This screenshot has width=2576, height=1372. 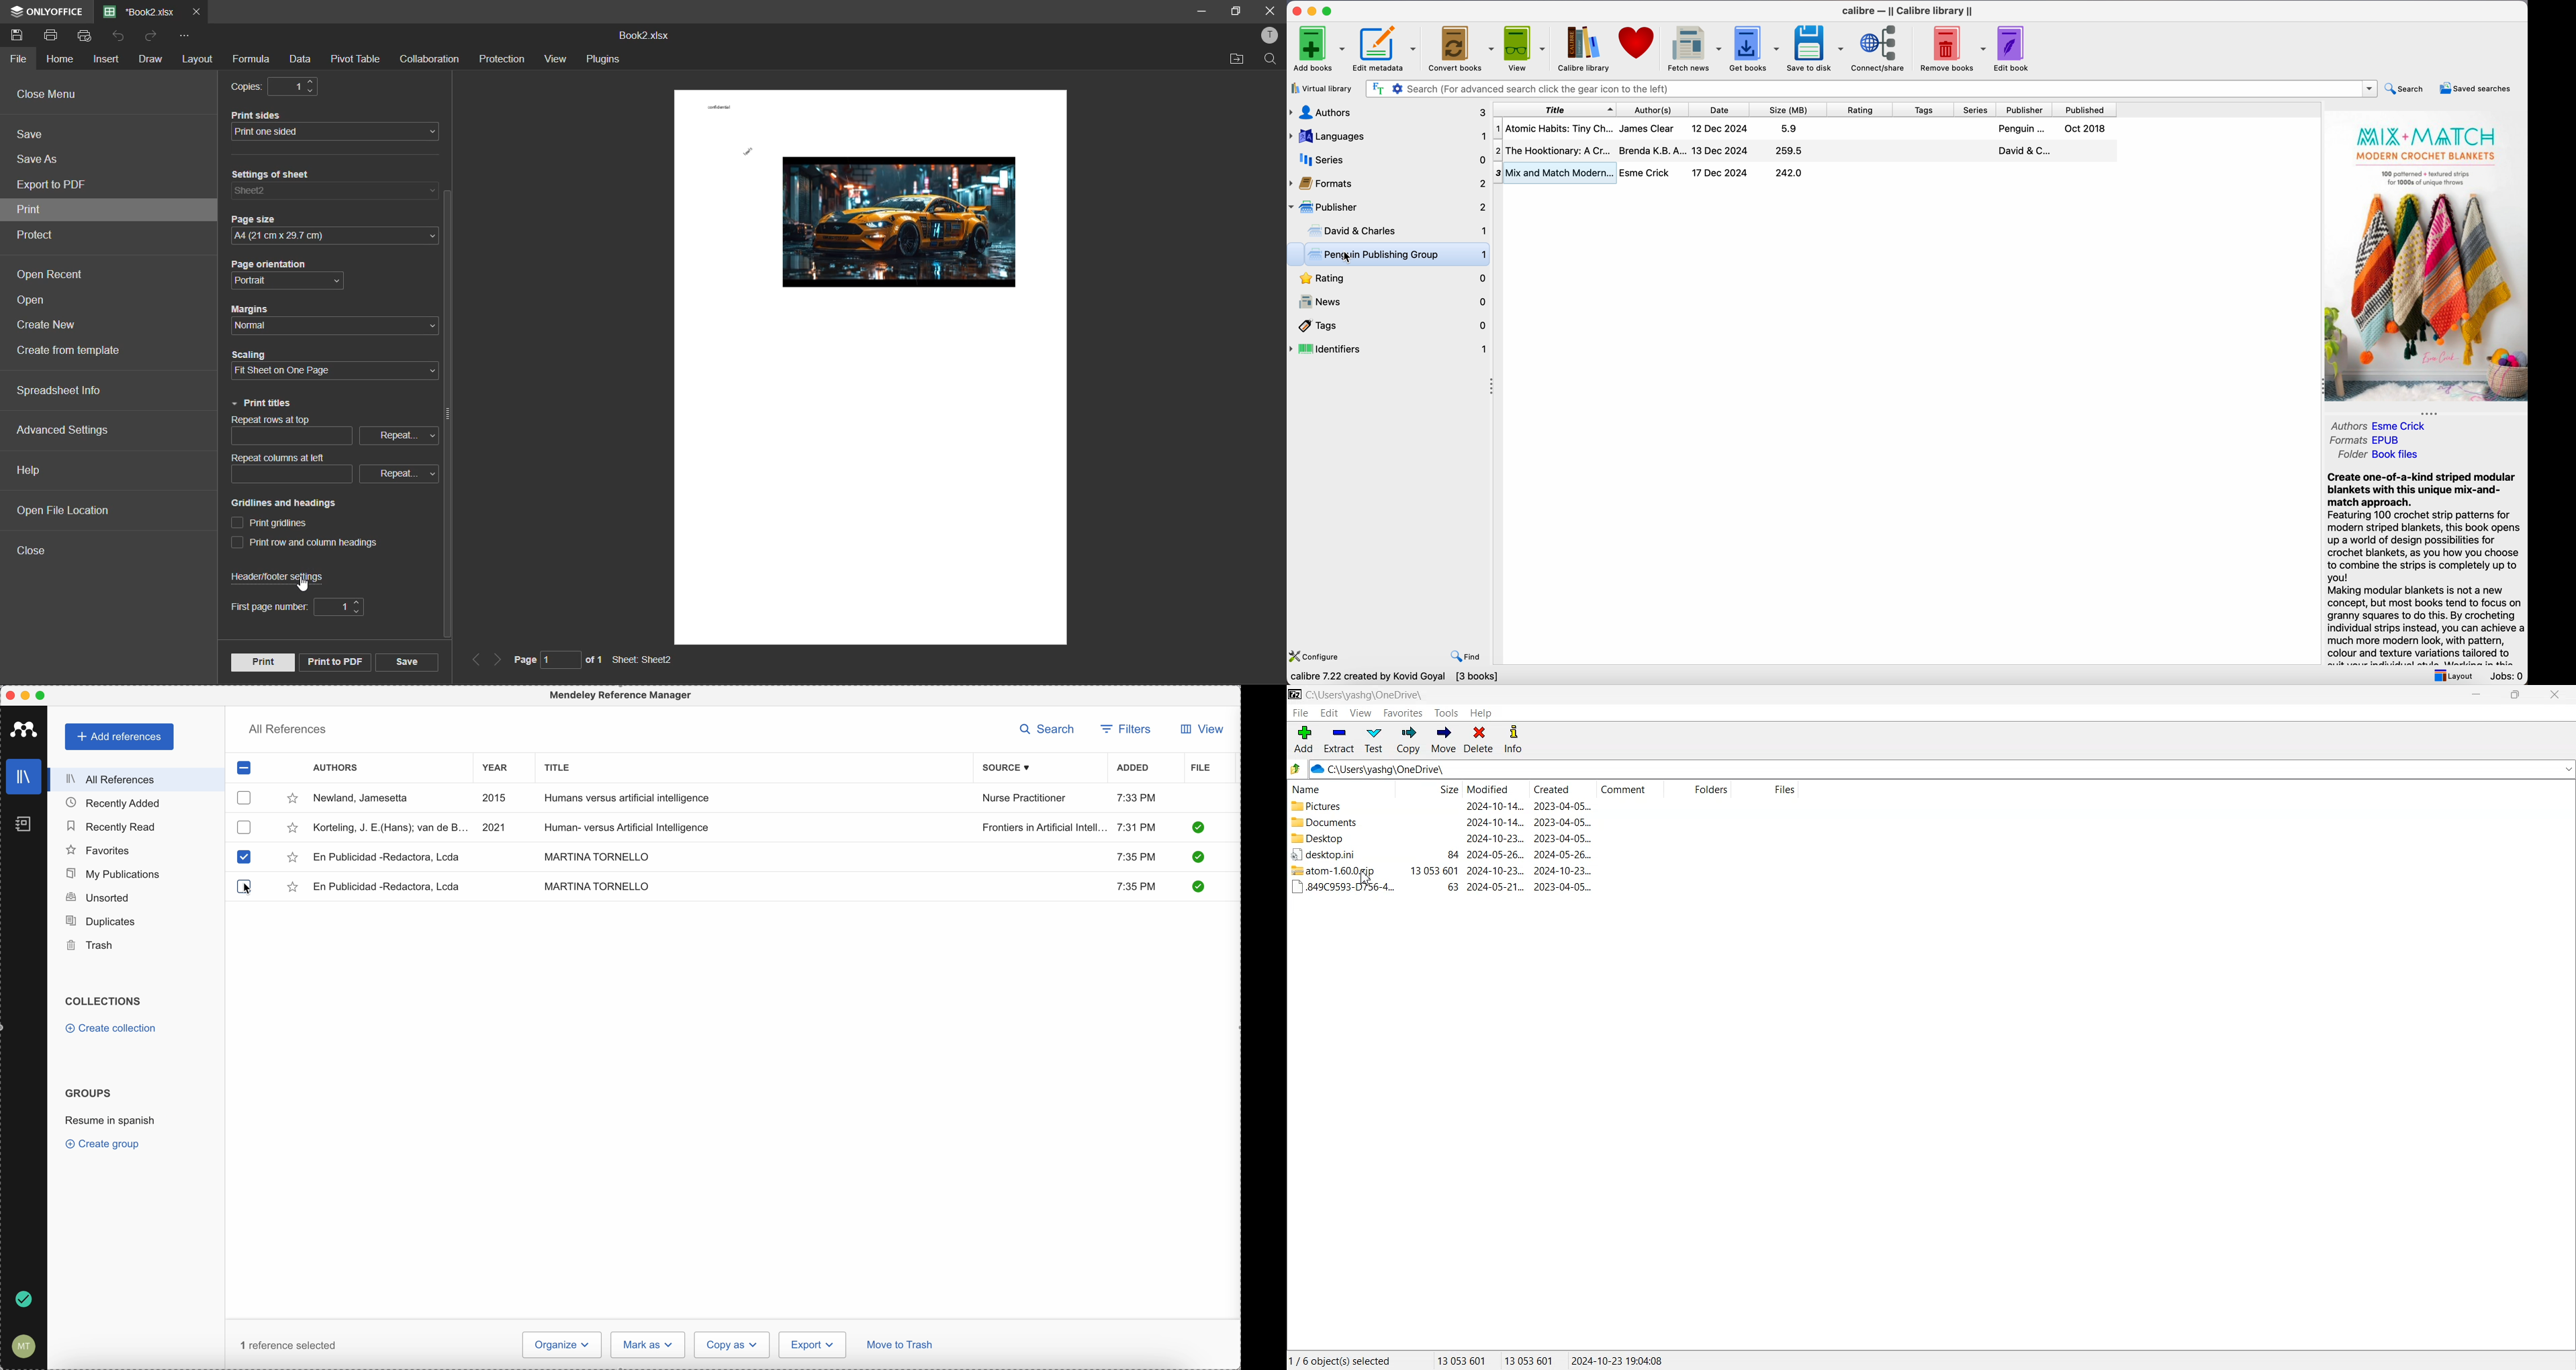 What do you see at coordinates (337, 133) in the screenshot?
I see `print sides` at bounding box center [337, 133].